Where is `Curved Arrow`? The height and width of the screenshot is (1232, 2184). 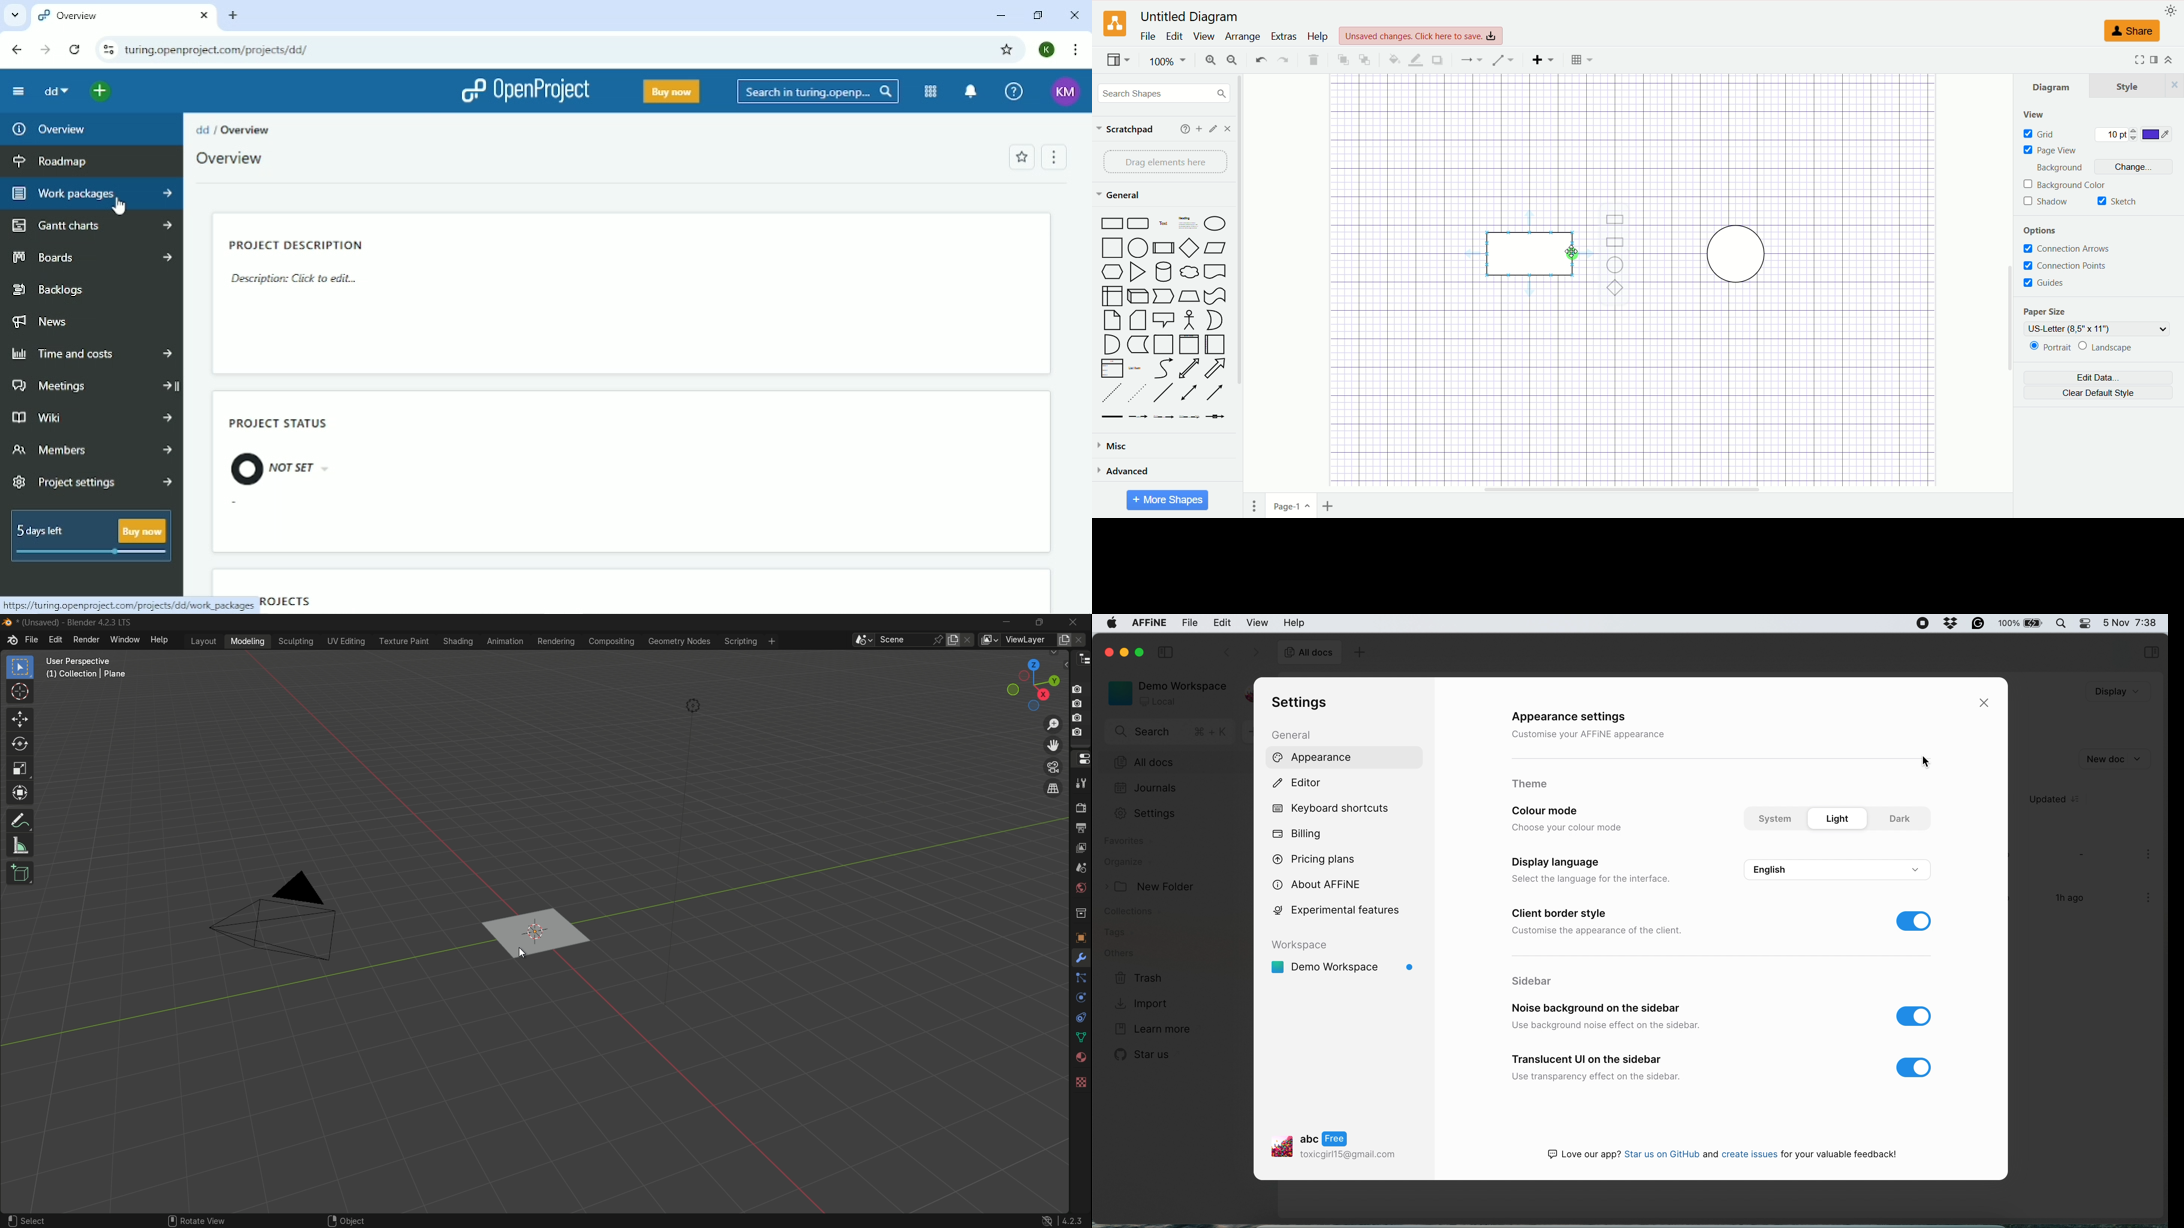
Curved Arrow is located at coordinates (1165, 370).